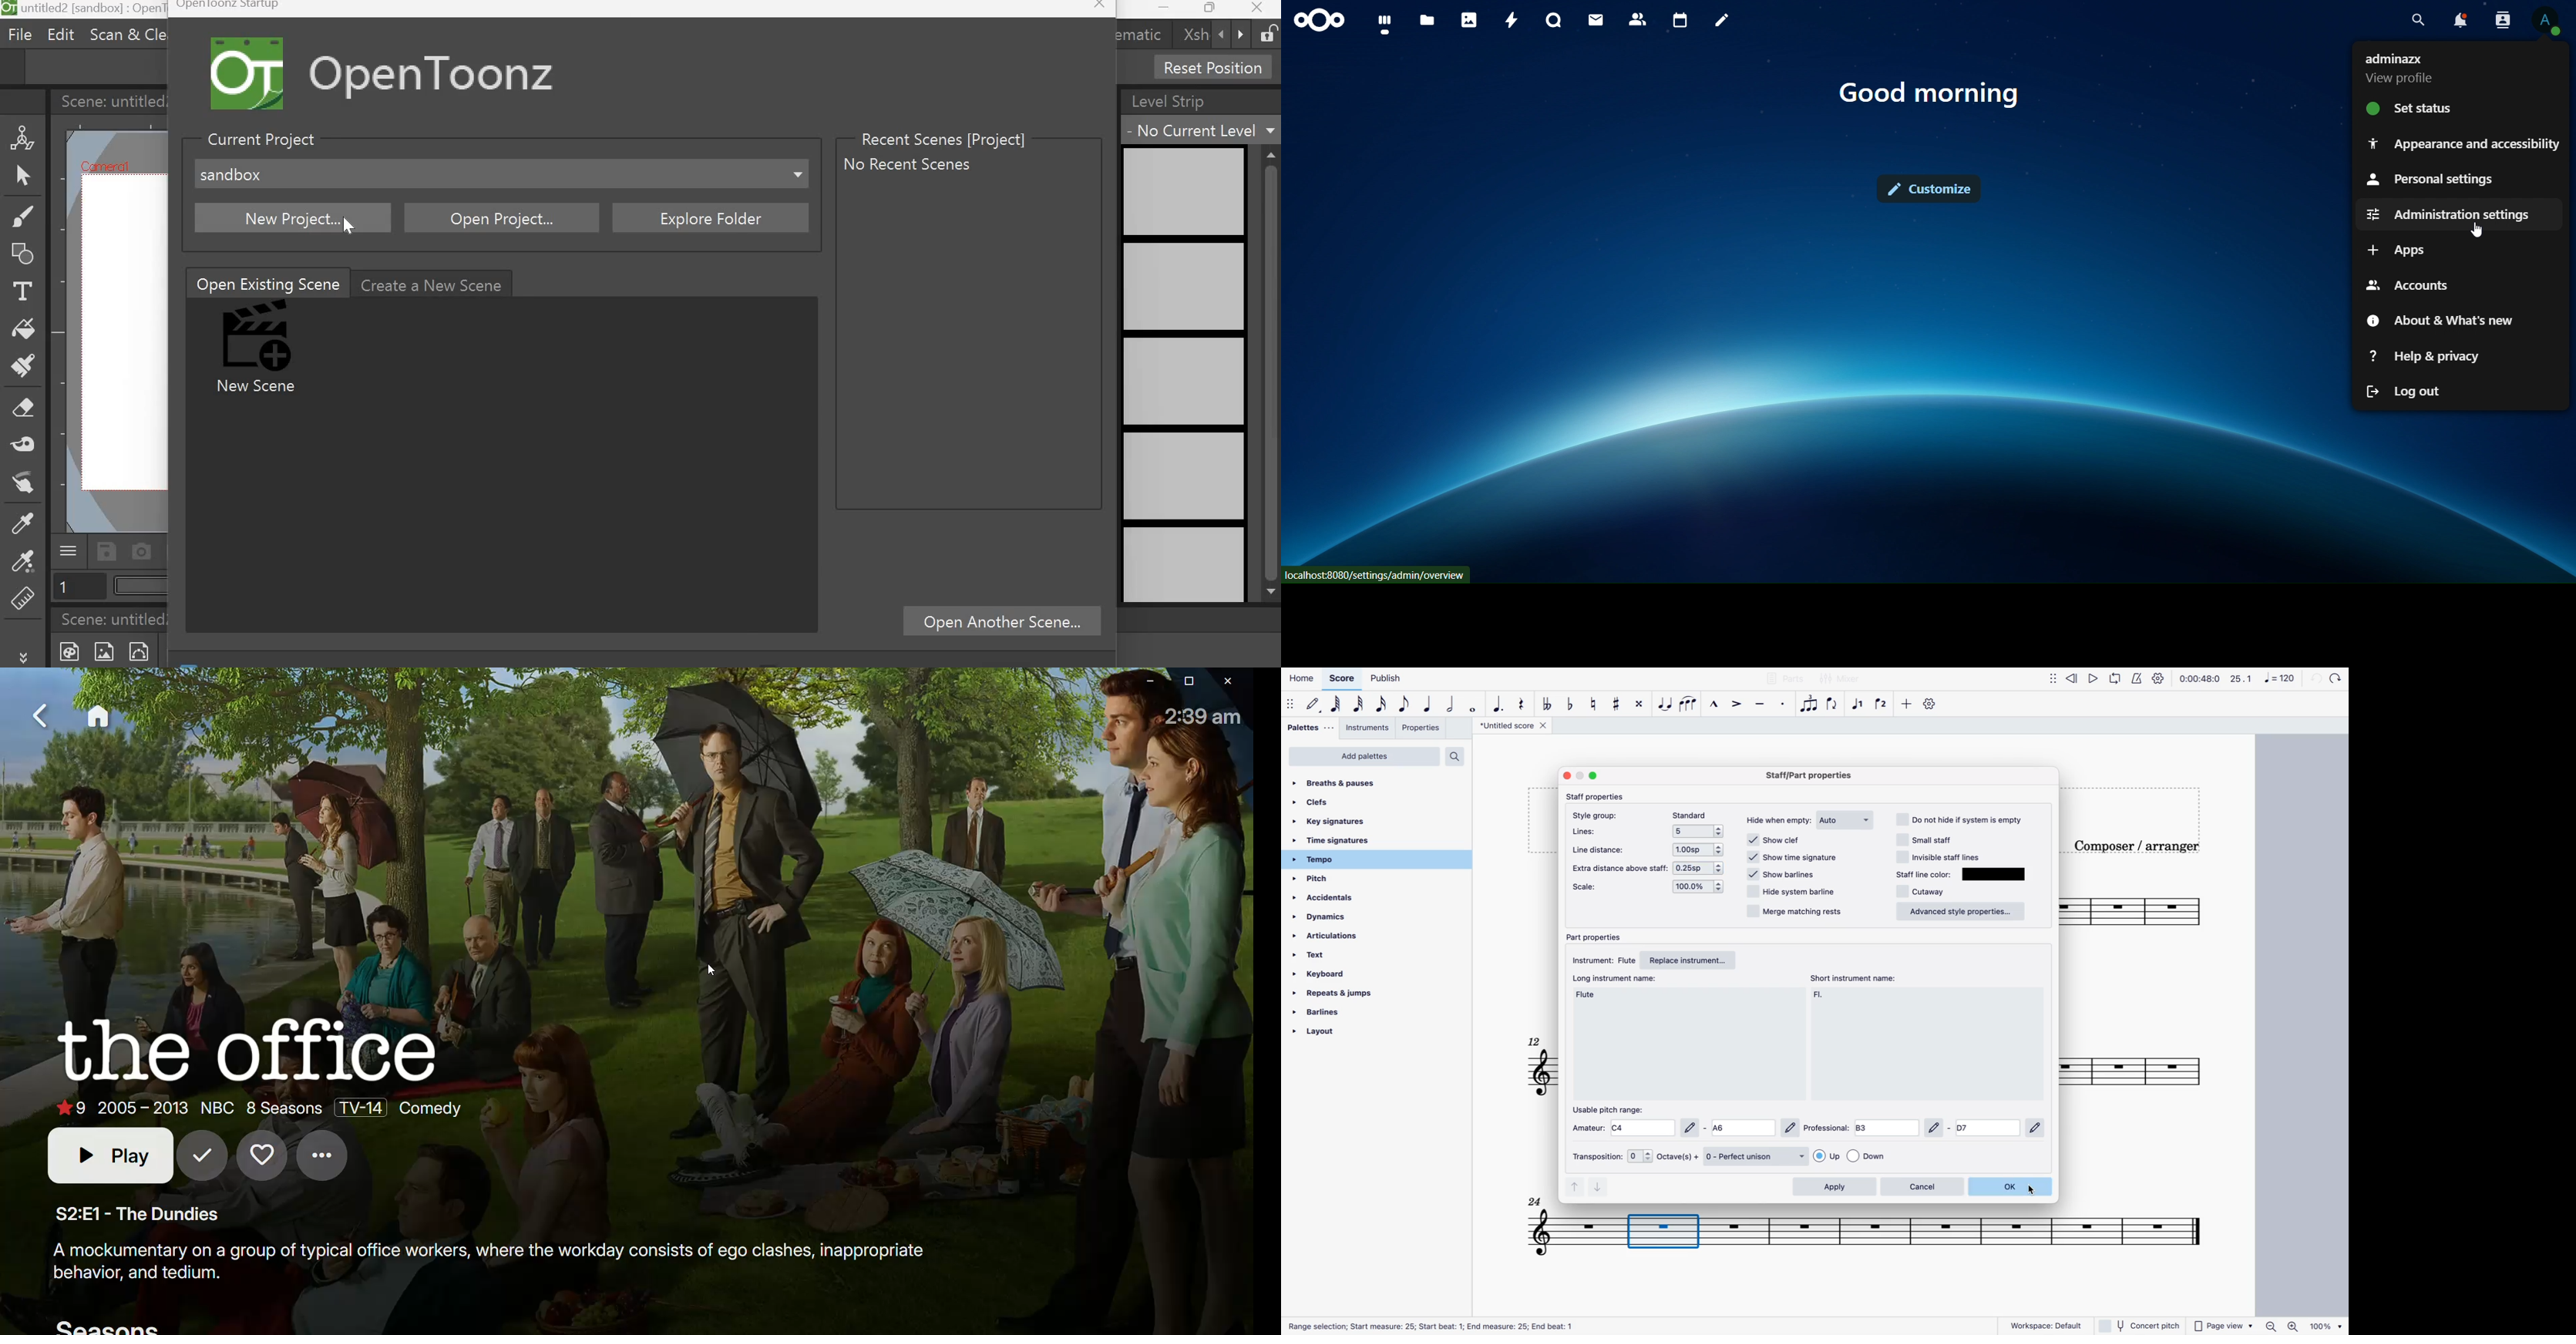  I want to click on advanced style properties, so click(1962, 913).